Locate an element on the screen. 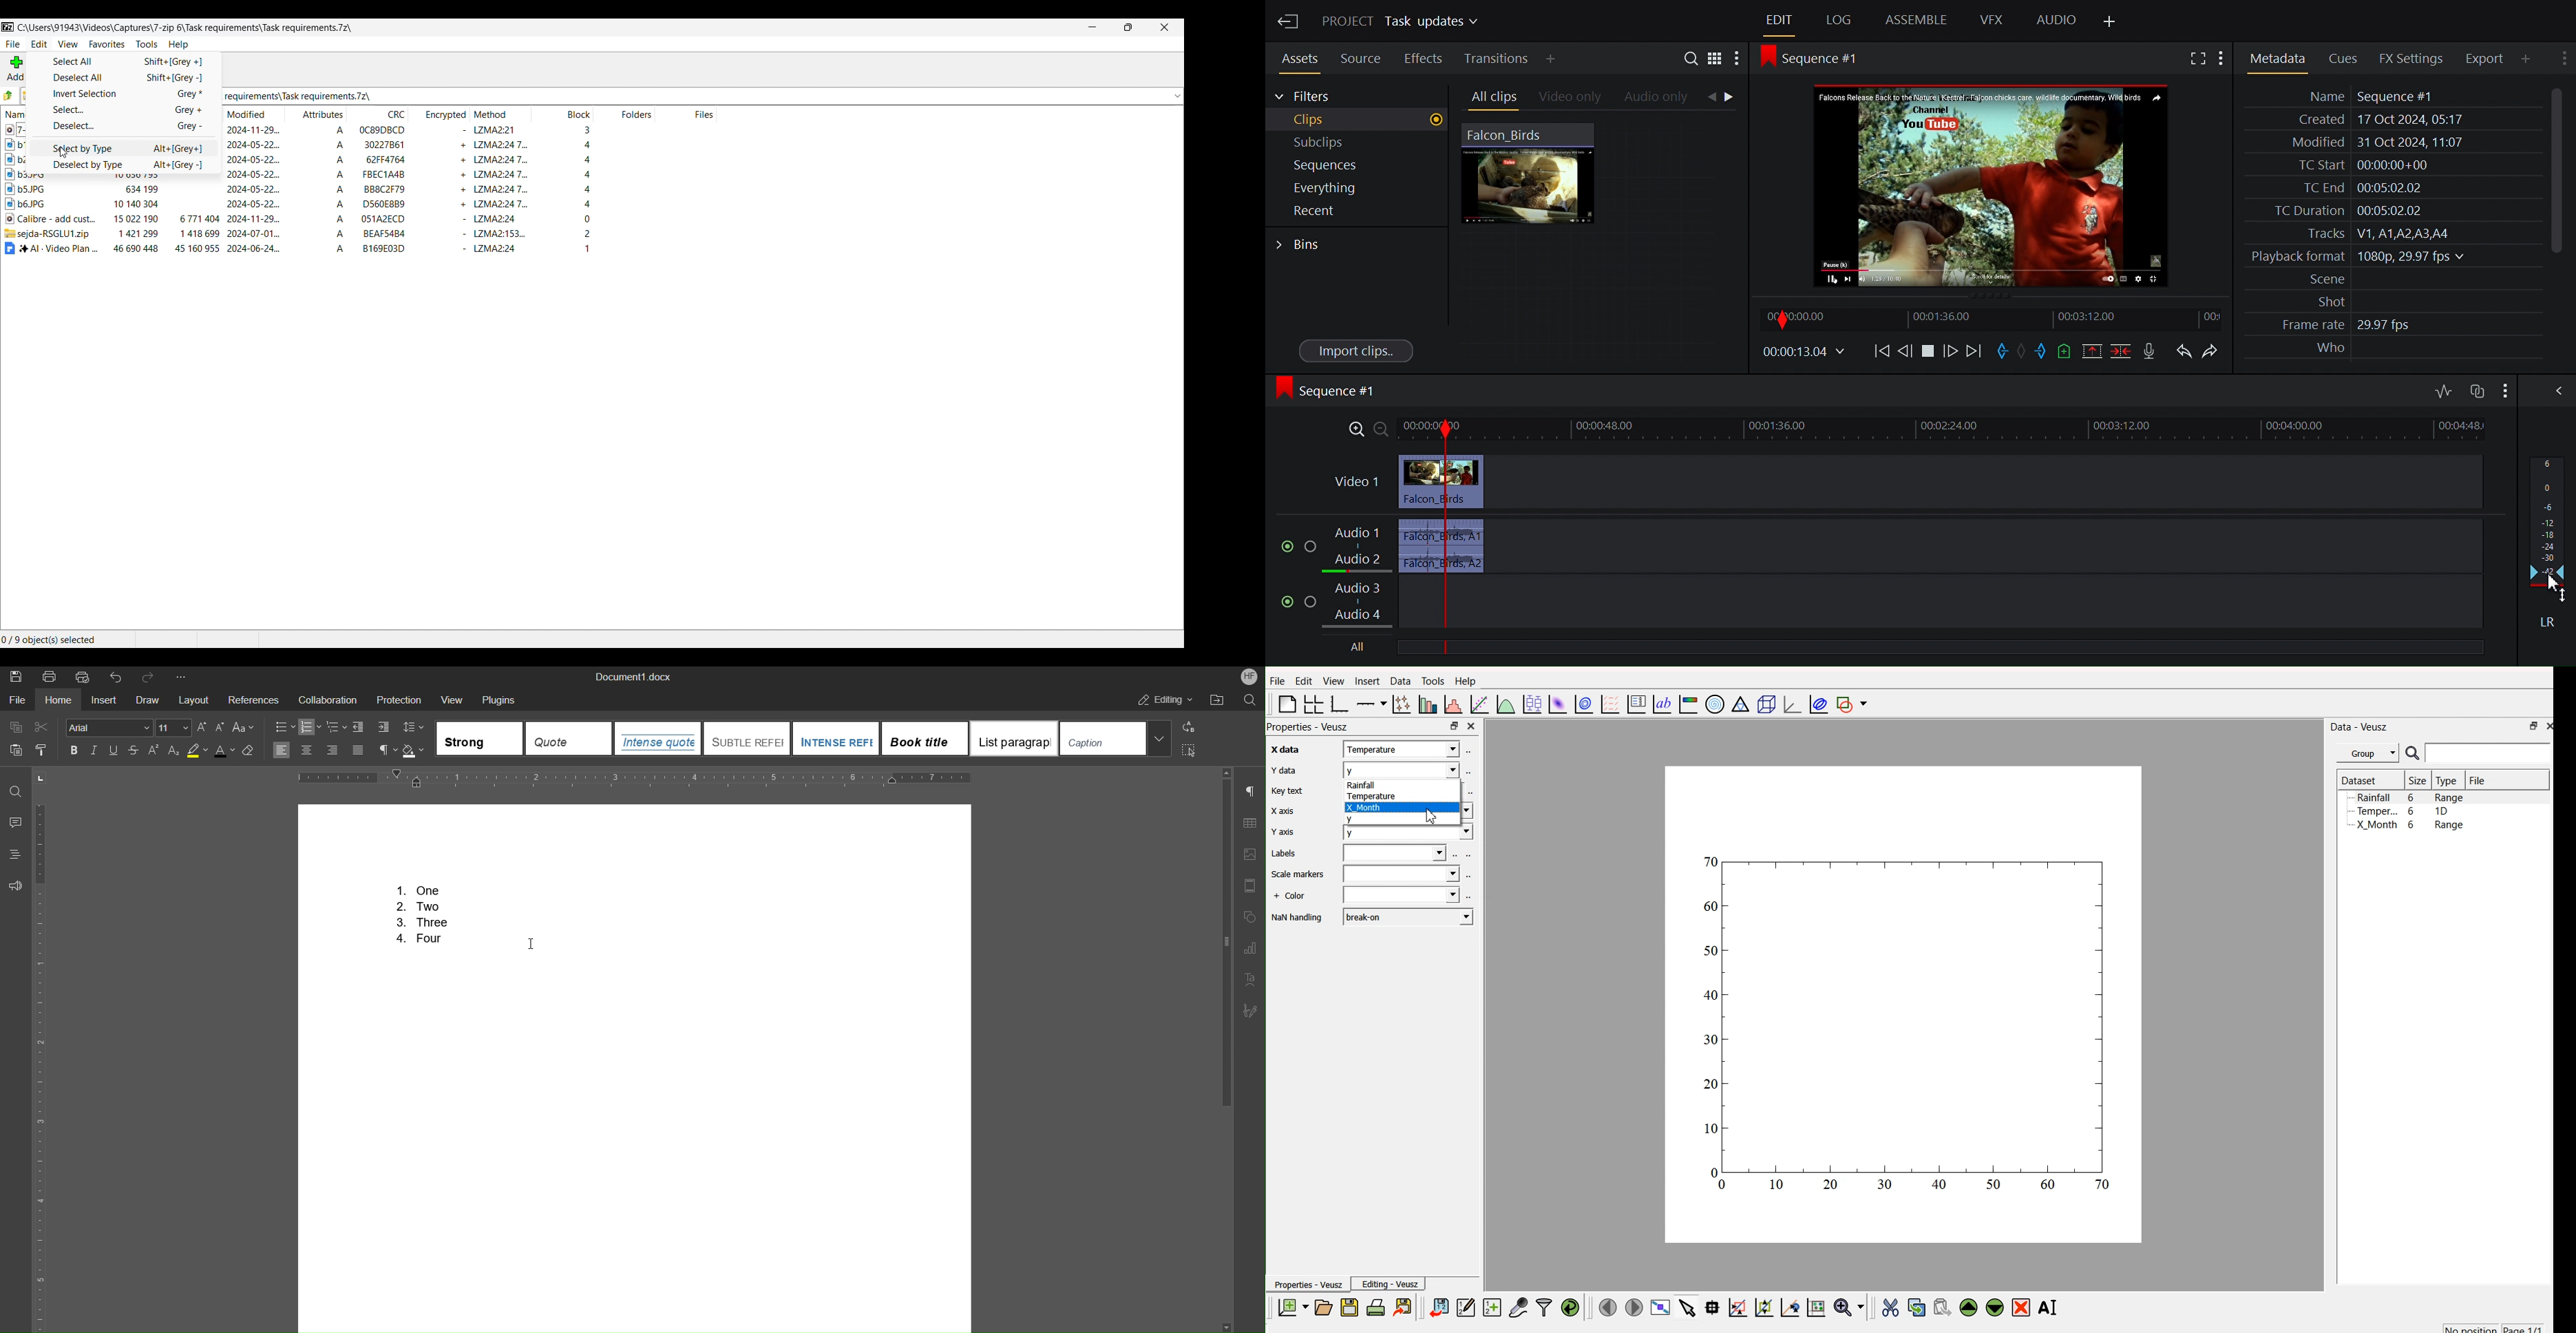 This screenshot has height=1344, width=2576. Rainfall Temperature X Month x is located at coordinates (1411, 801).